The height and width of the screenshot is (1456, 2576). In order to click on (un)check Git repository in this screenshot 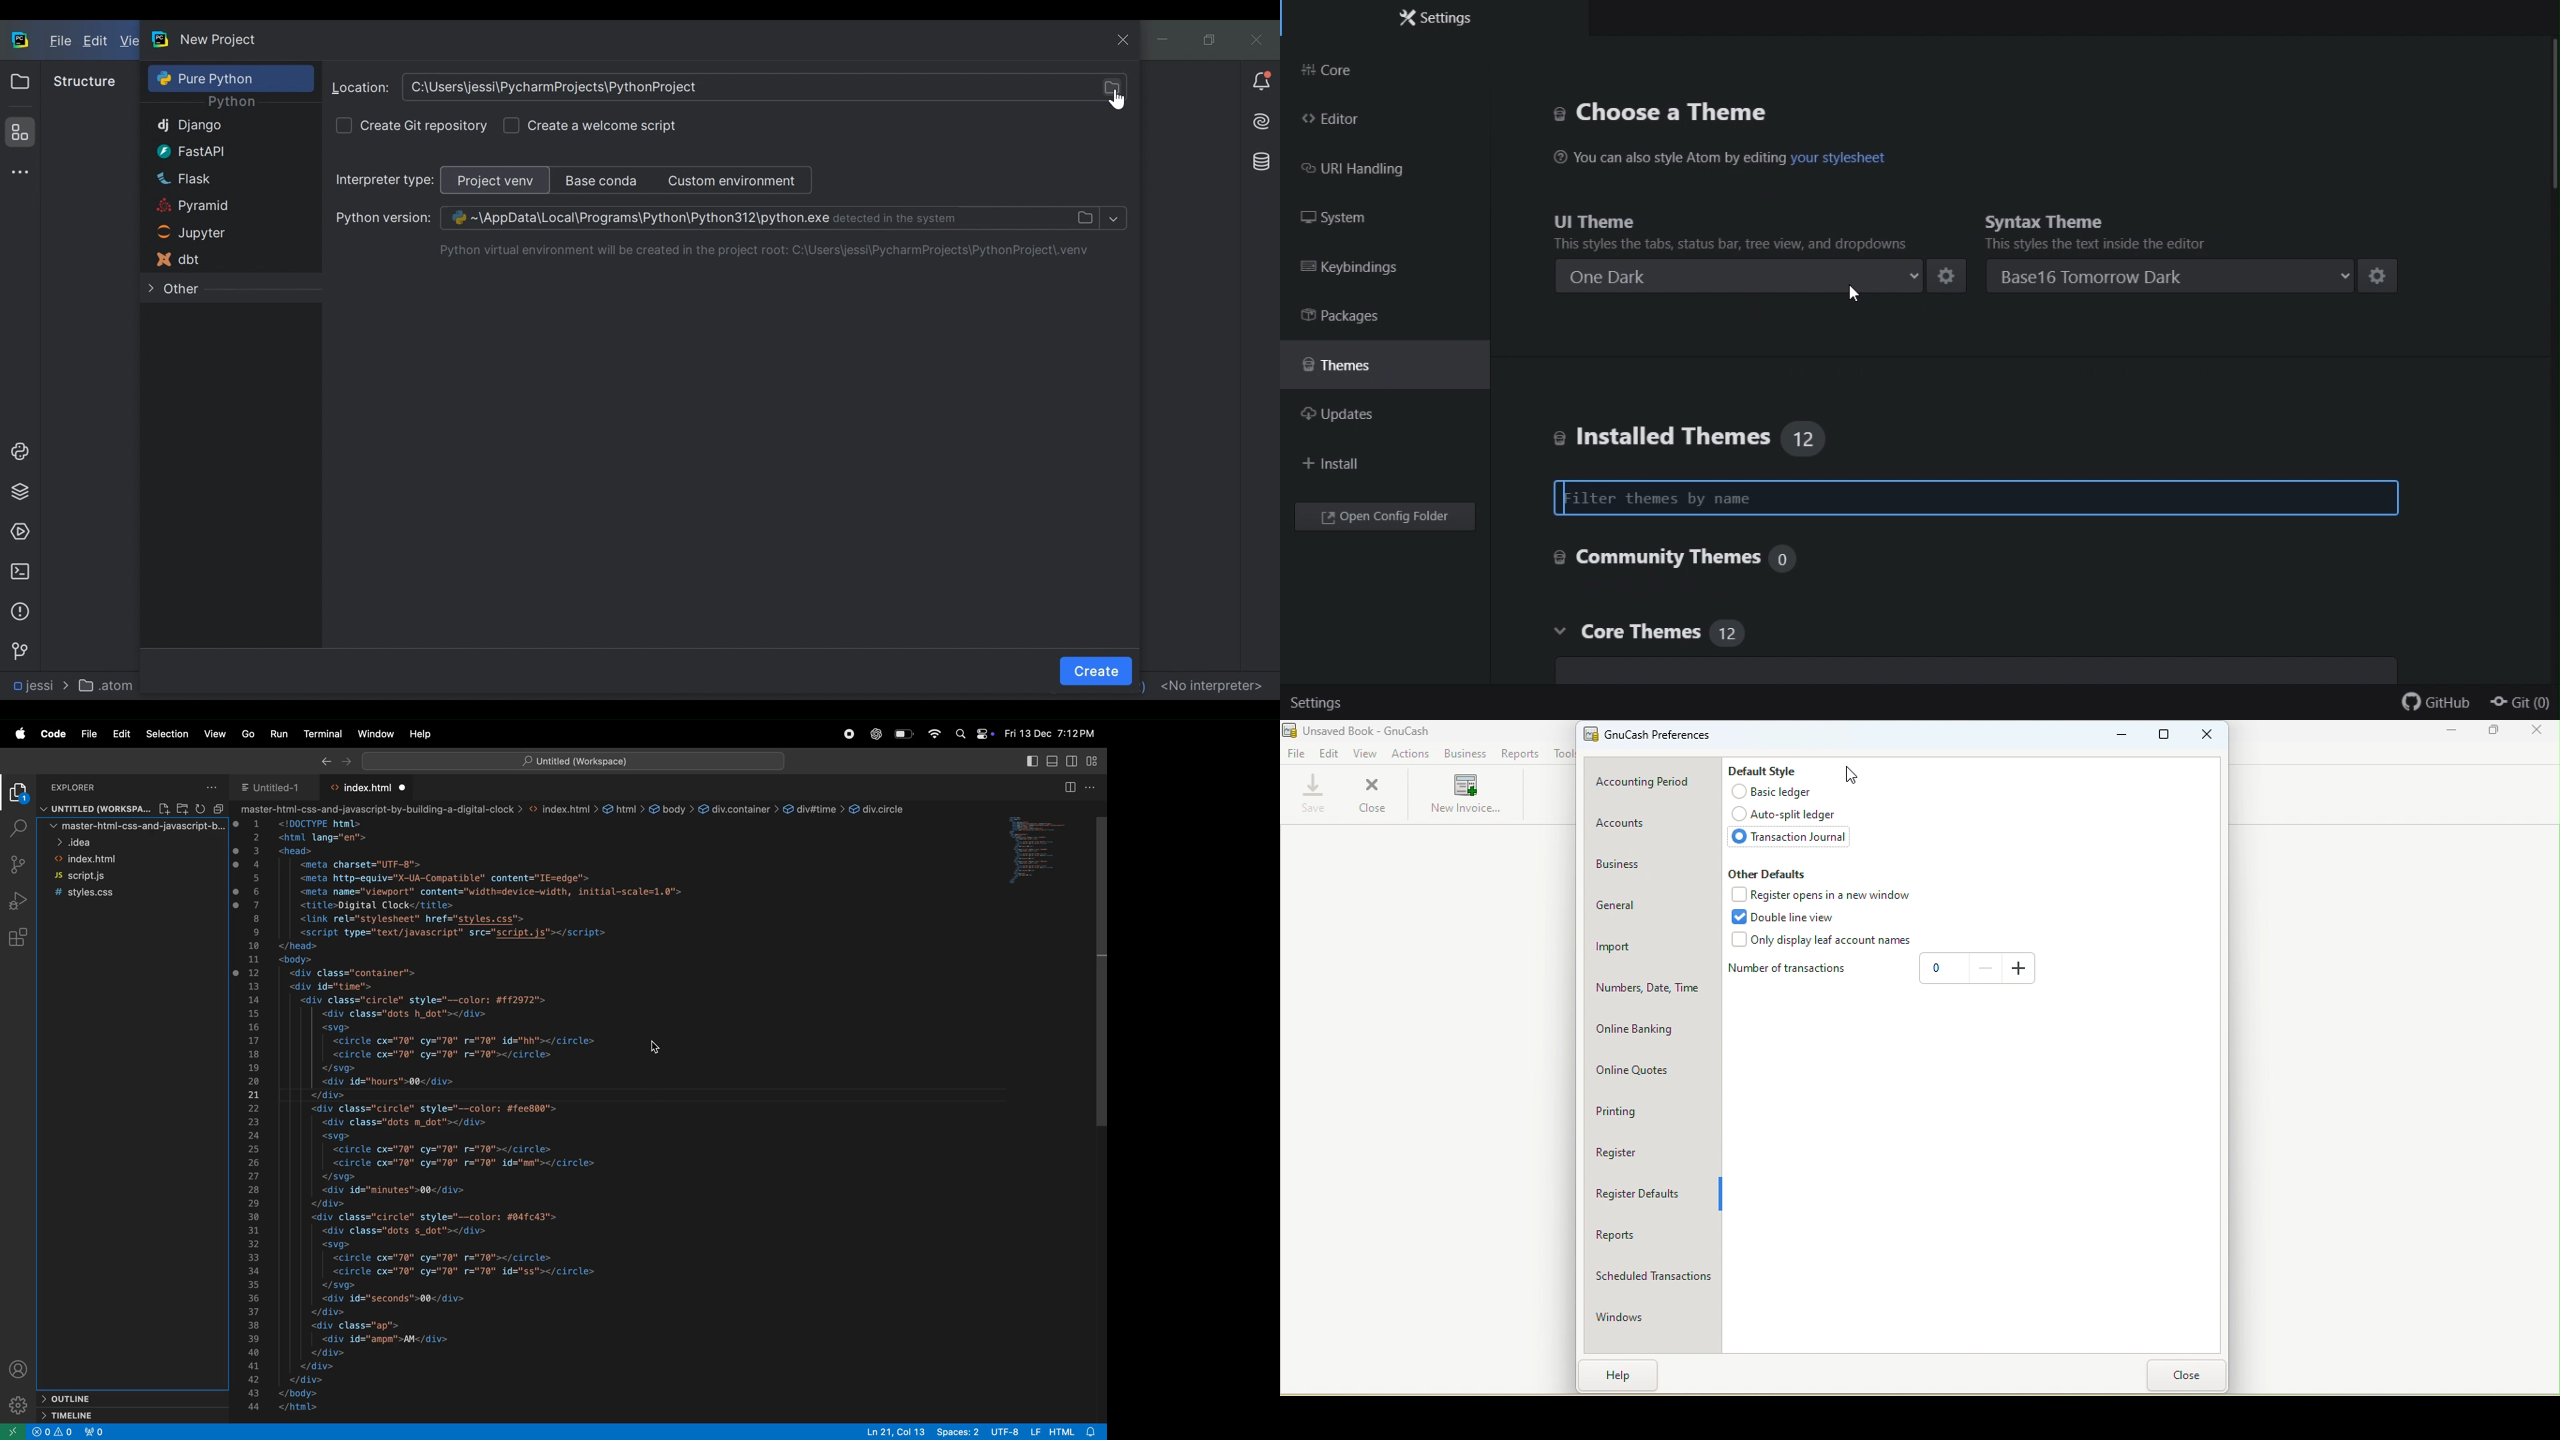, I will do `click(423, 123)`.